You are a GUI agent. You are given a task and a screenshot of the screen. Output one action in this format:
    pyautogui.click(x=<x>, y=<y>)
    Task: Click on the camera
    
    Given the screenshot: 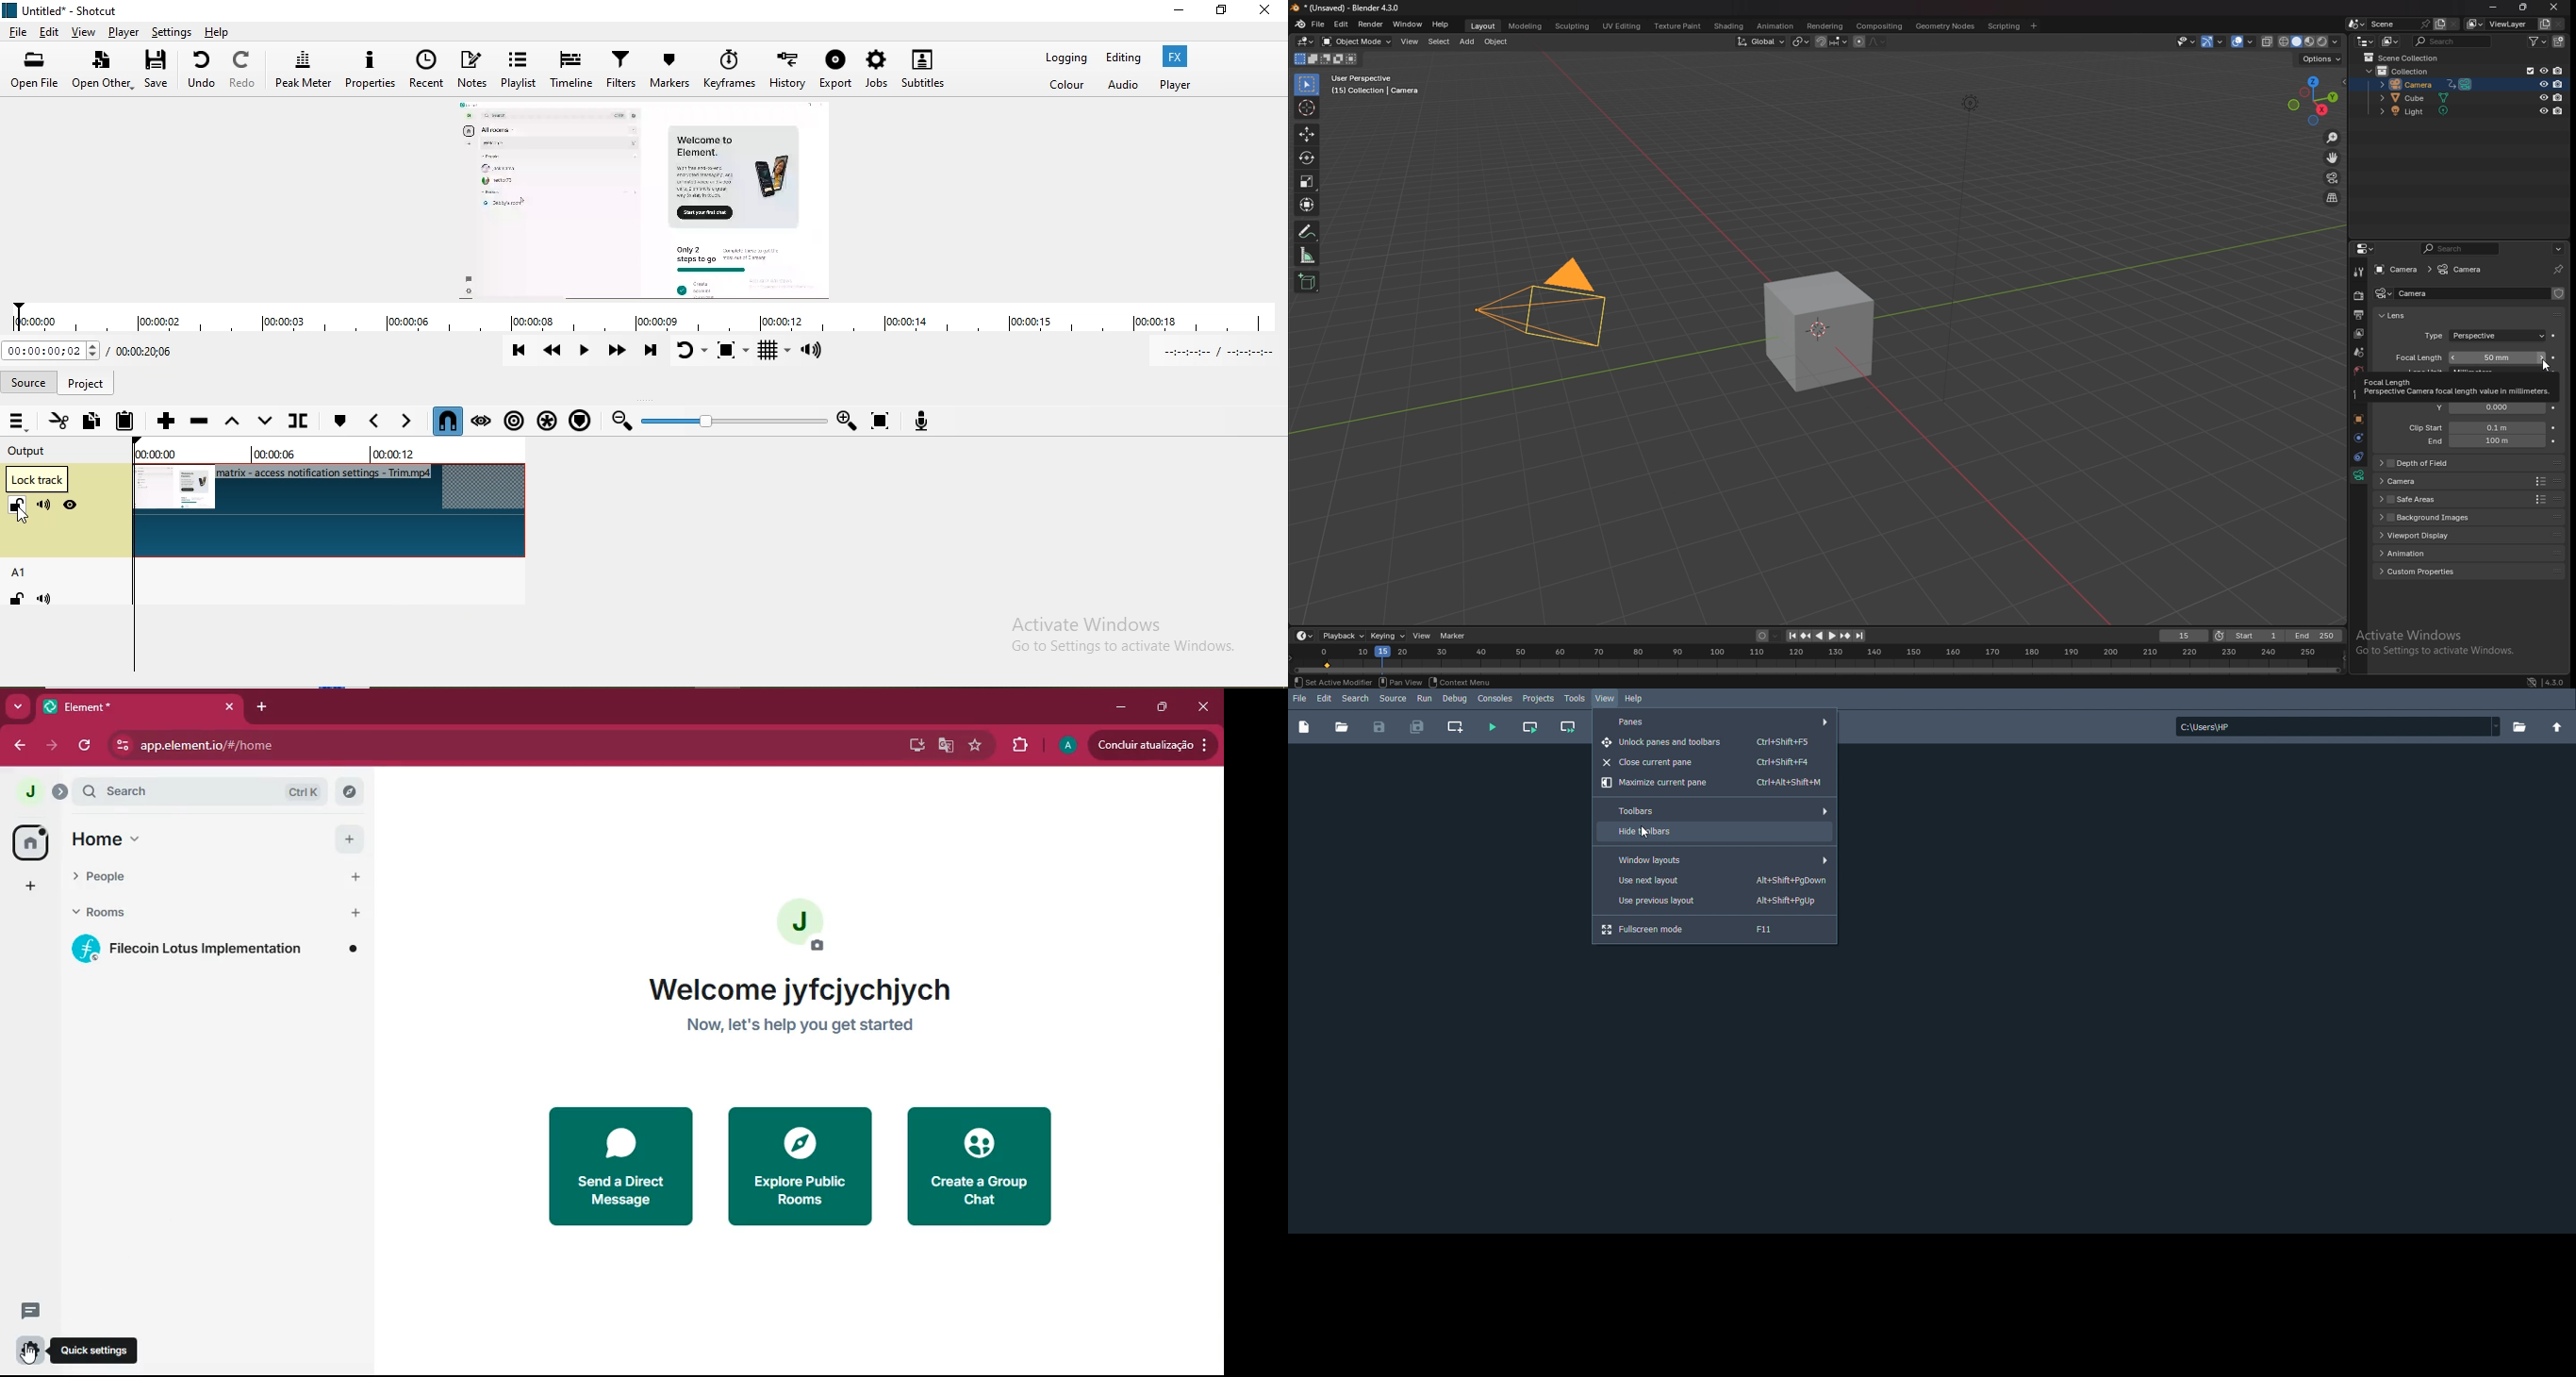 What is the action you would take?
    pyautogui.click(x=2397, y=269)
    